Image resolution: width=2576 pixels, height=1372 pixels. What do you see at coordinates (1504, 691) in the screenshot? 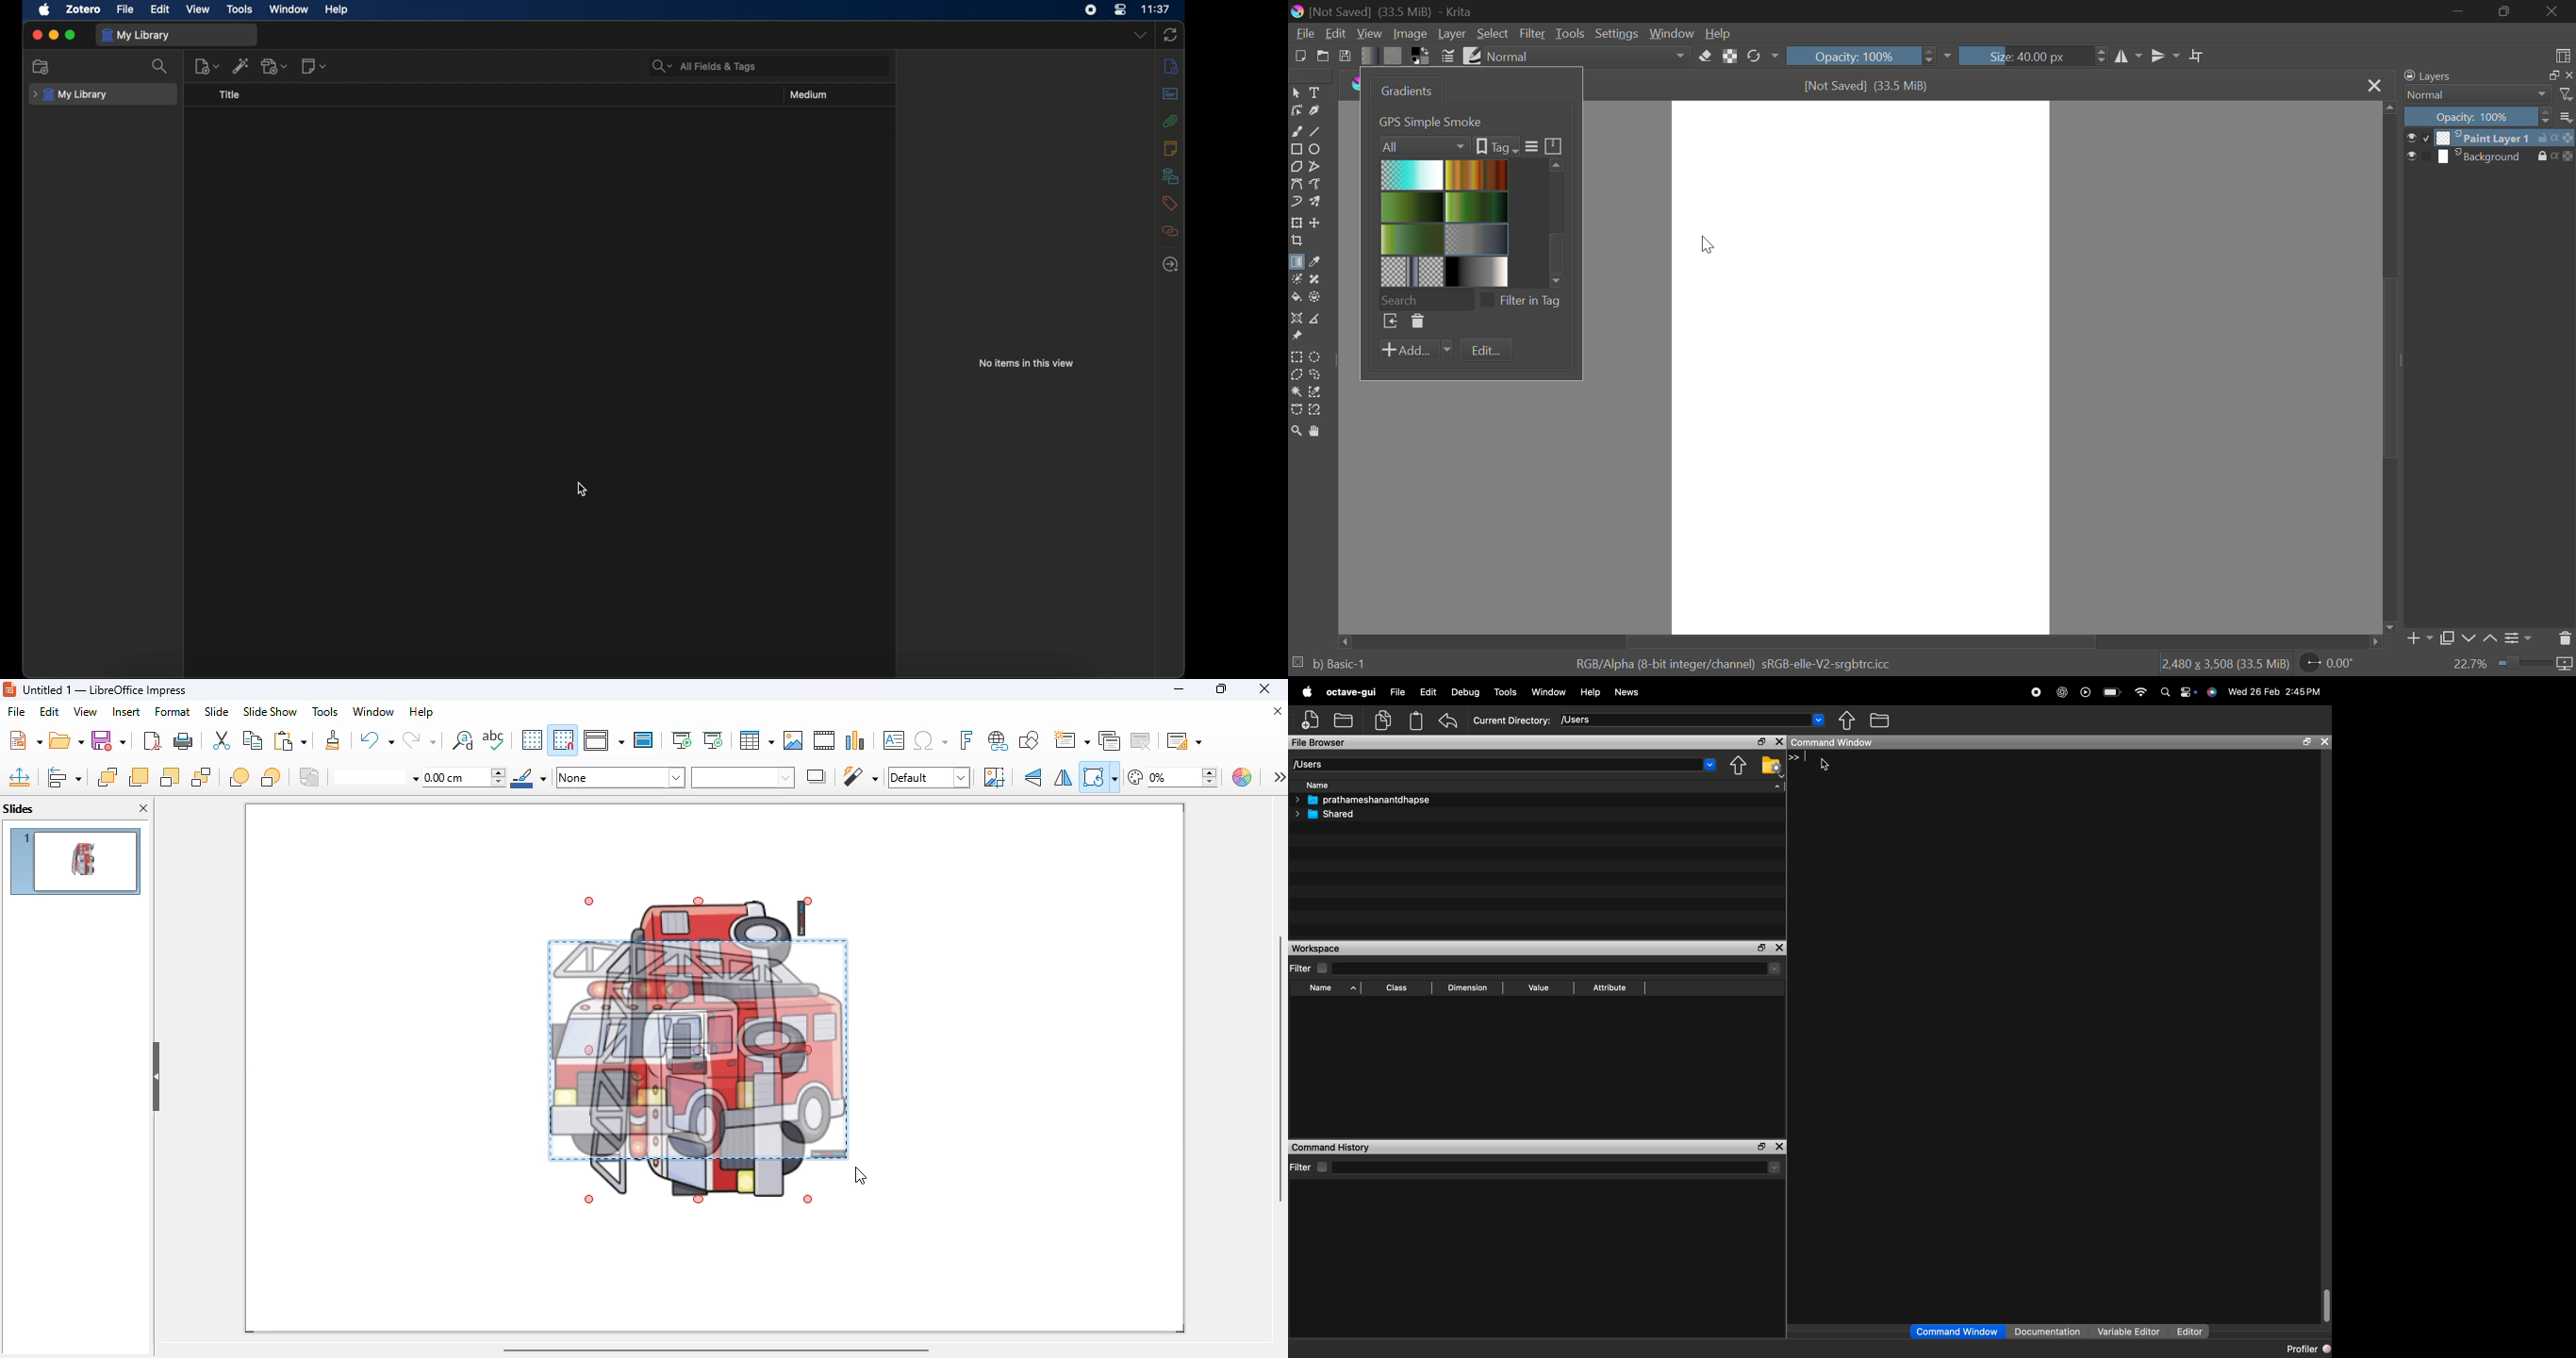
I see `Tools` at bounding box center [1504, 691].